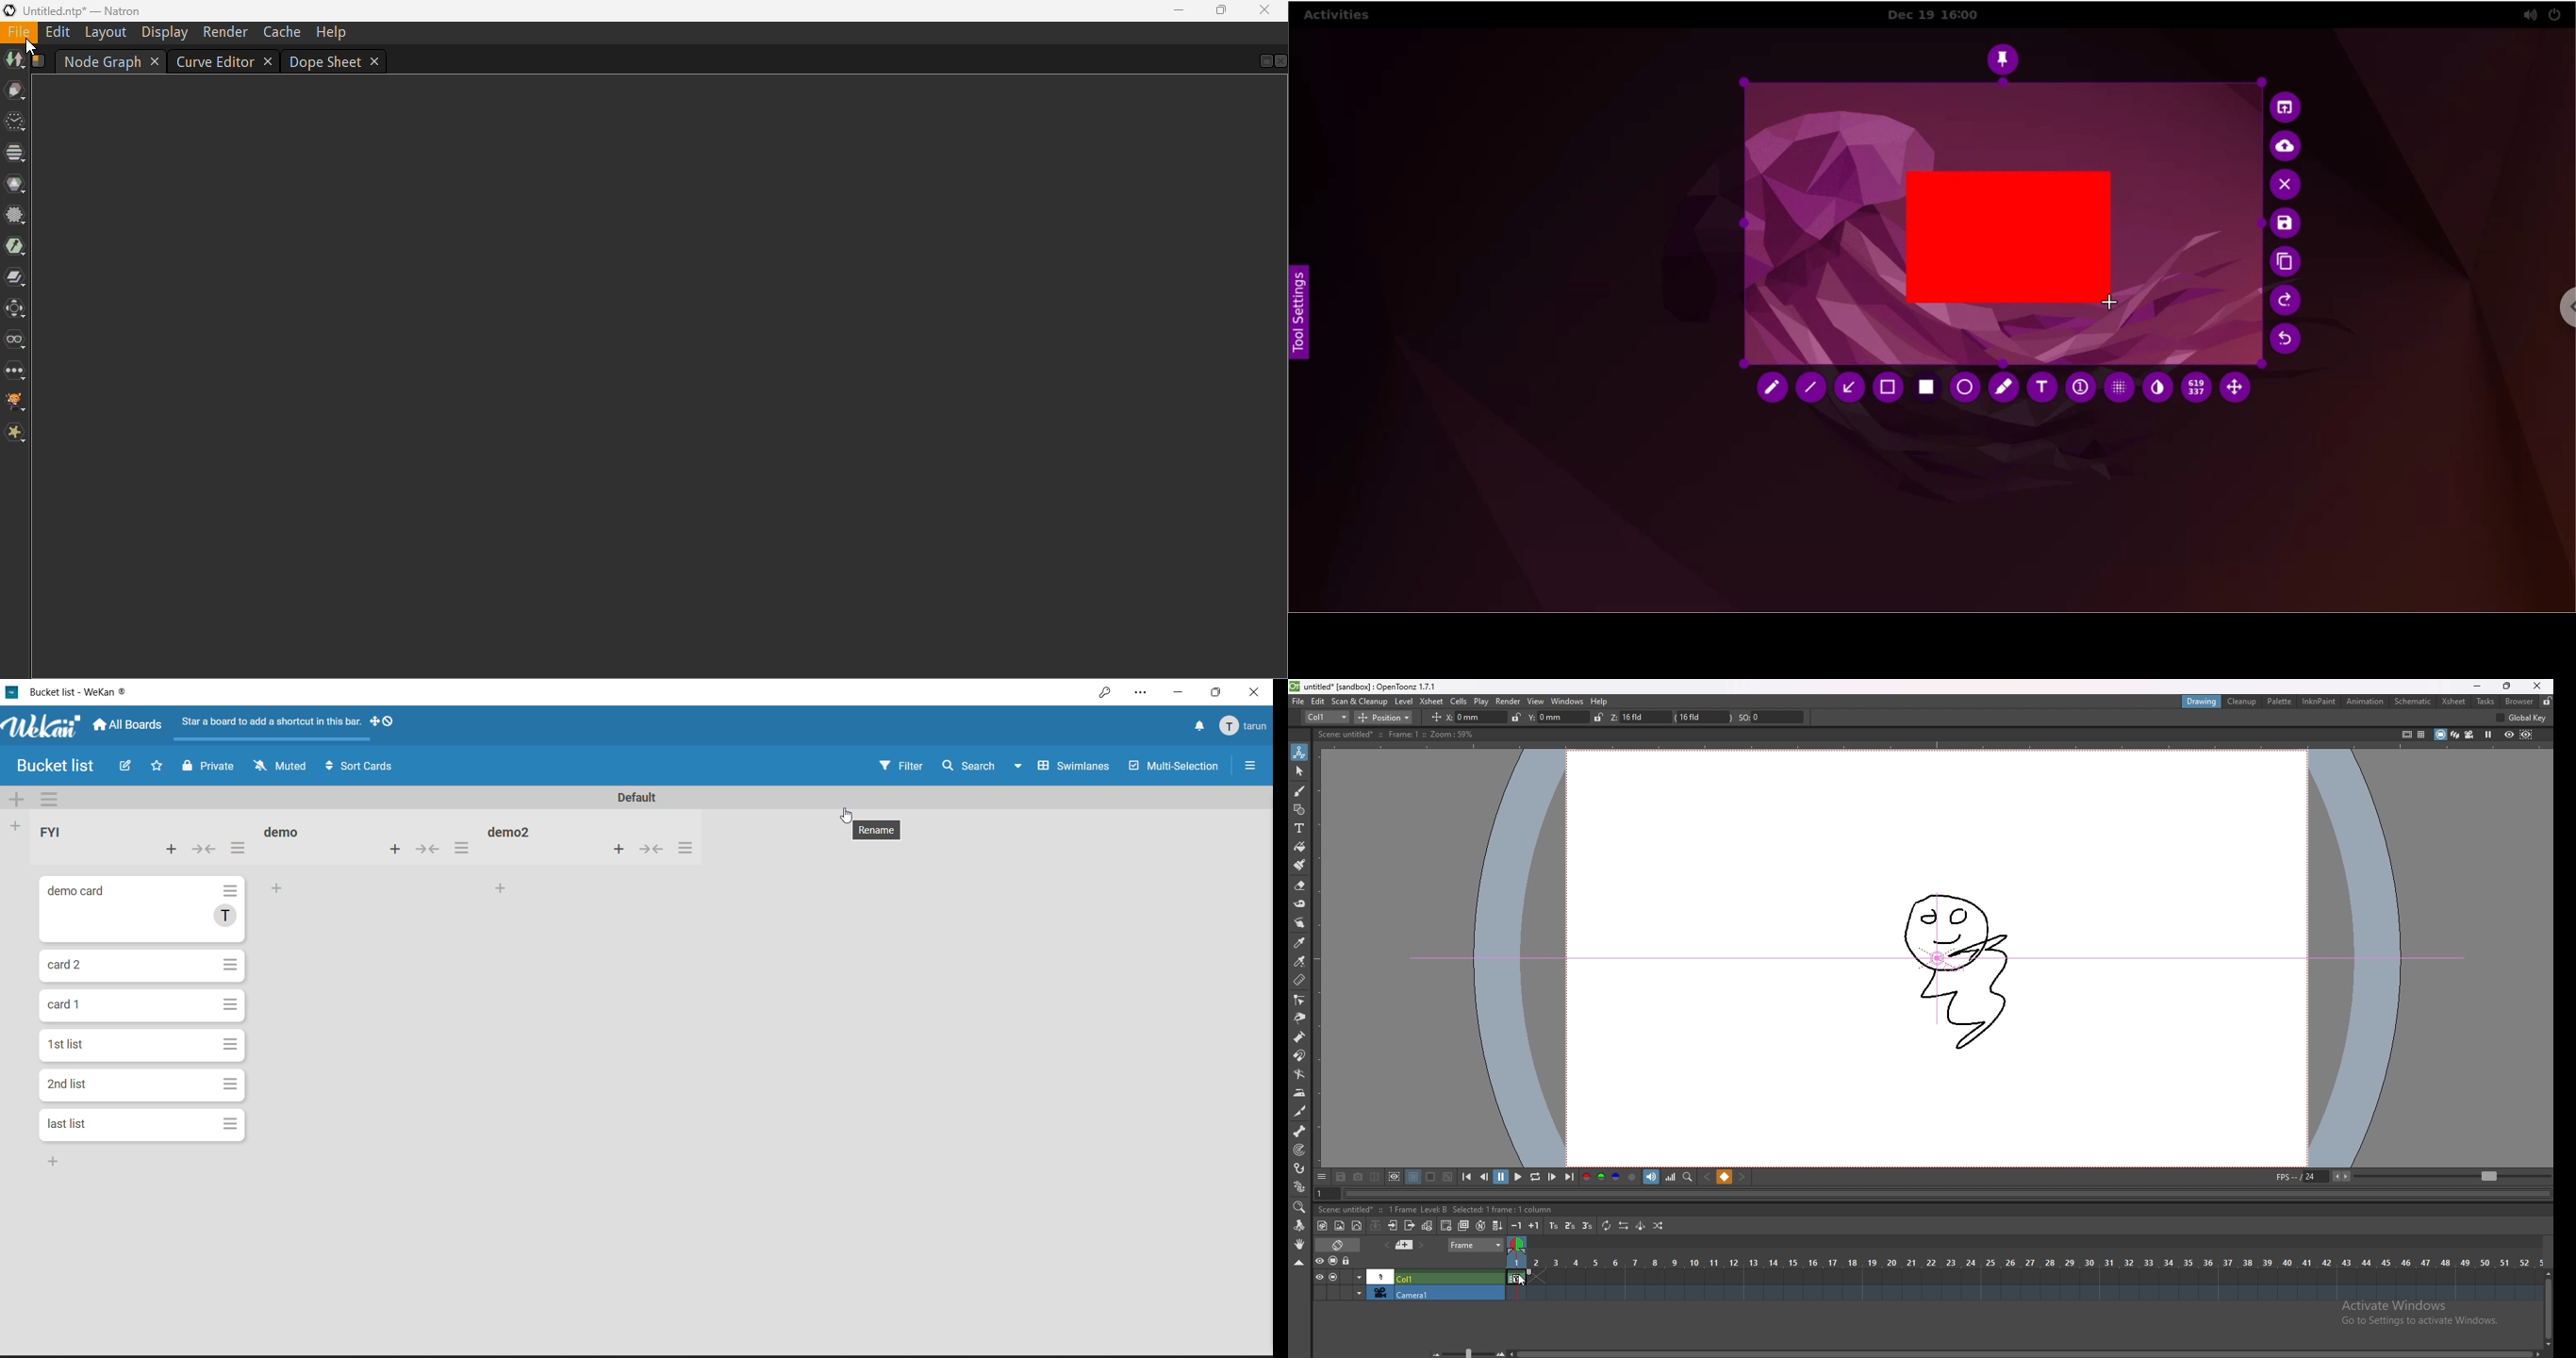  What do you see at coordinates (231, 892) in the screenshot?
I see `card actions` at bounding box center [231, 892].